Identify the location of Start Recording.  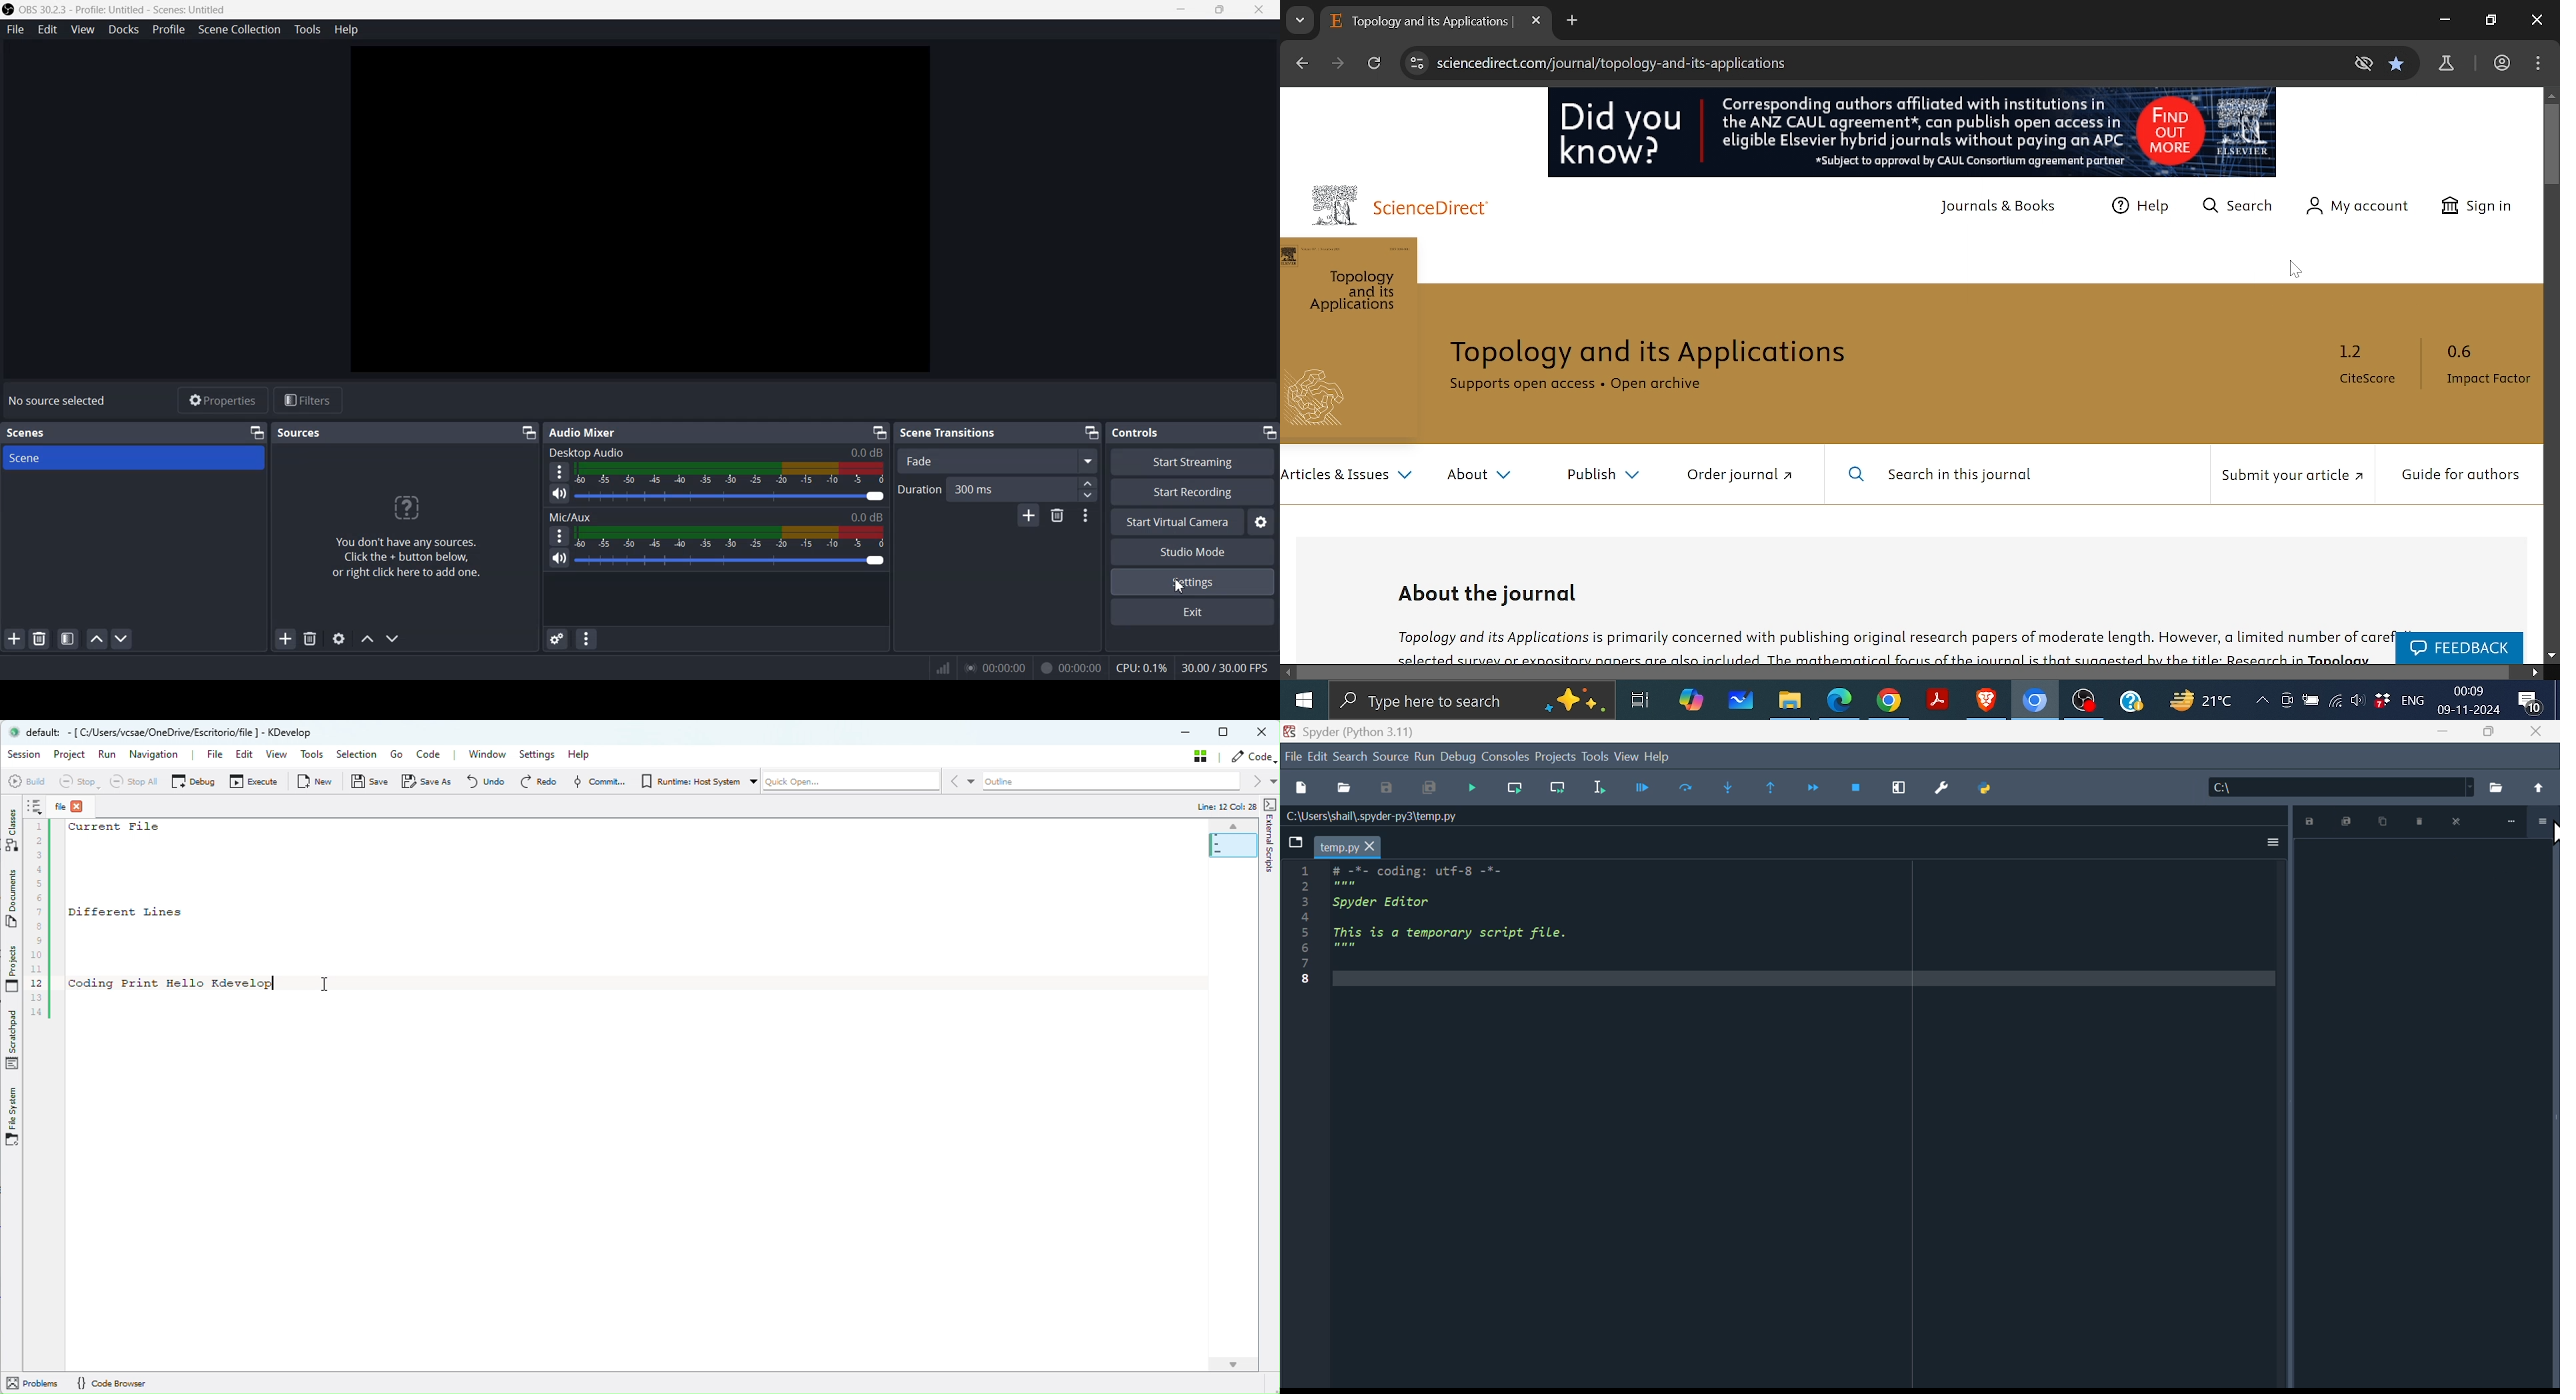
(1194, 492).